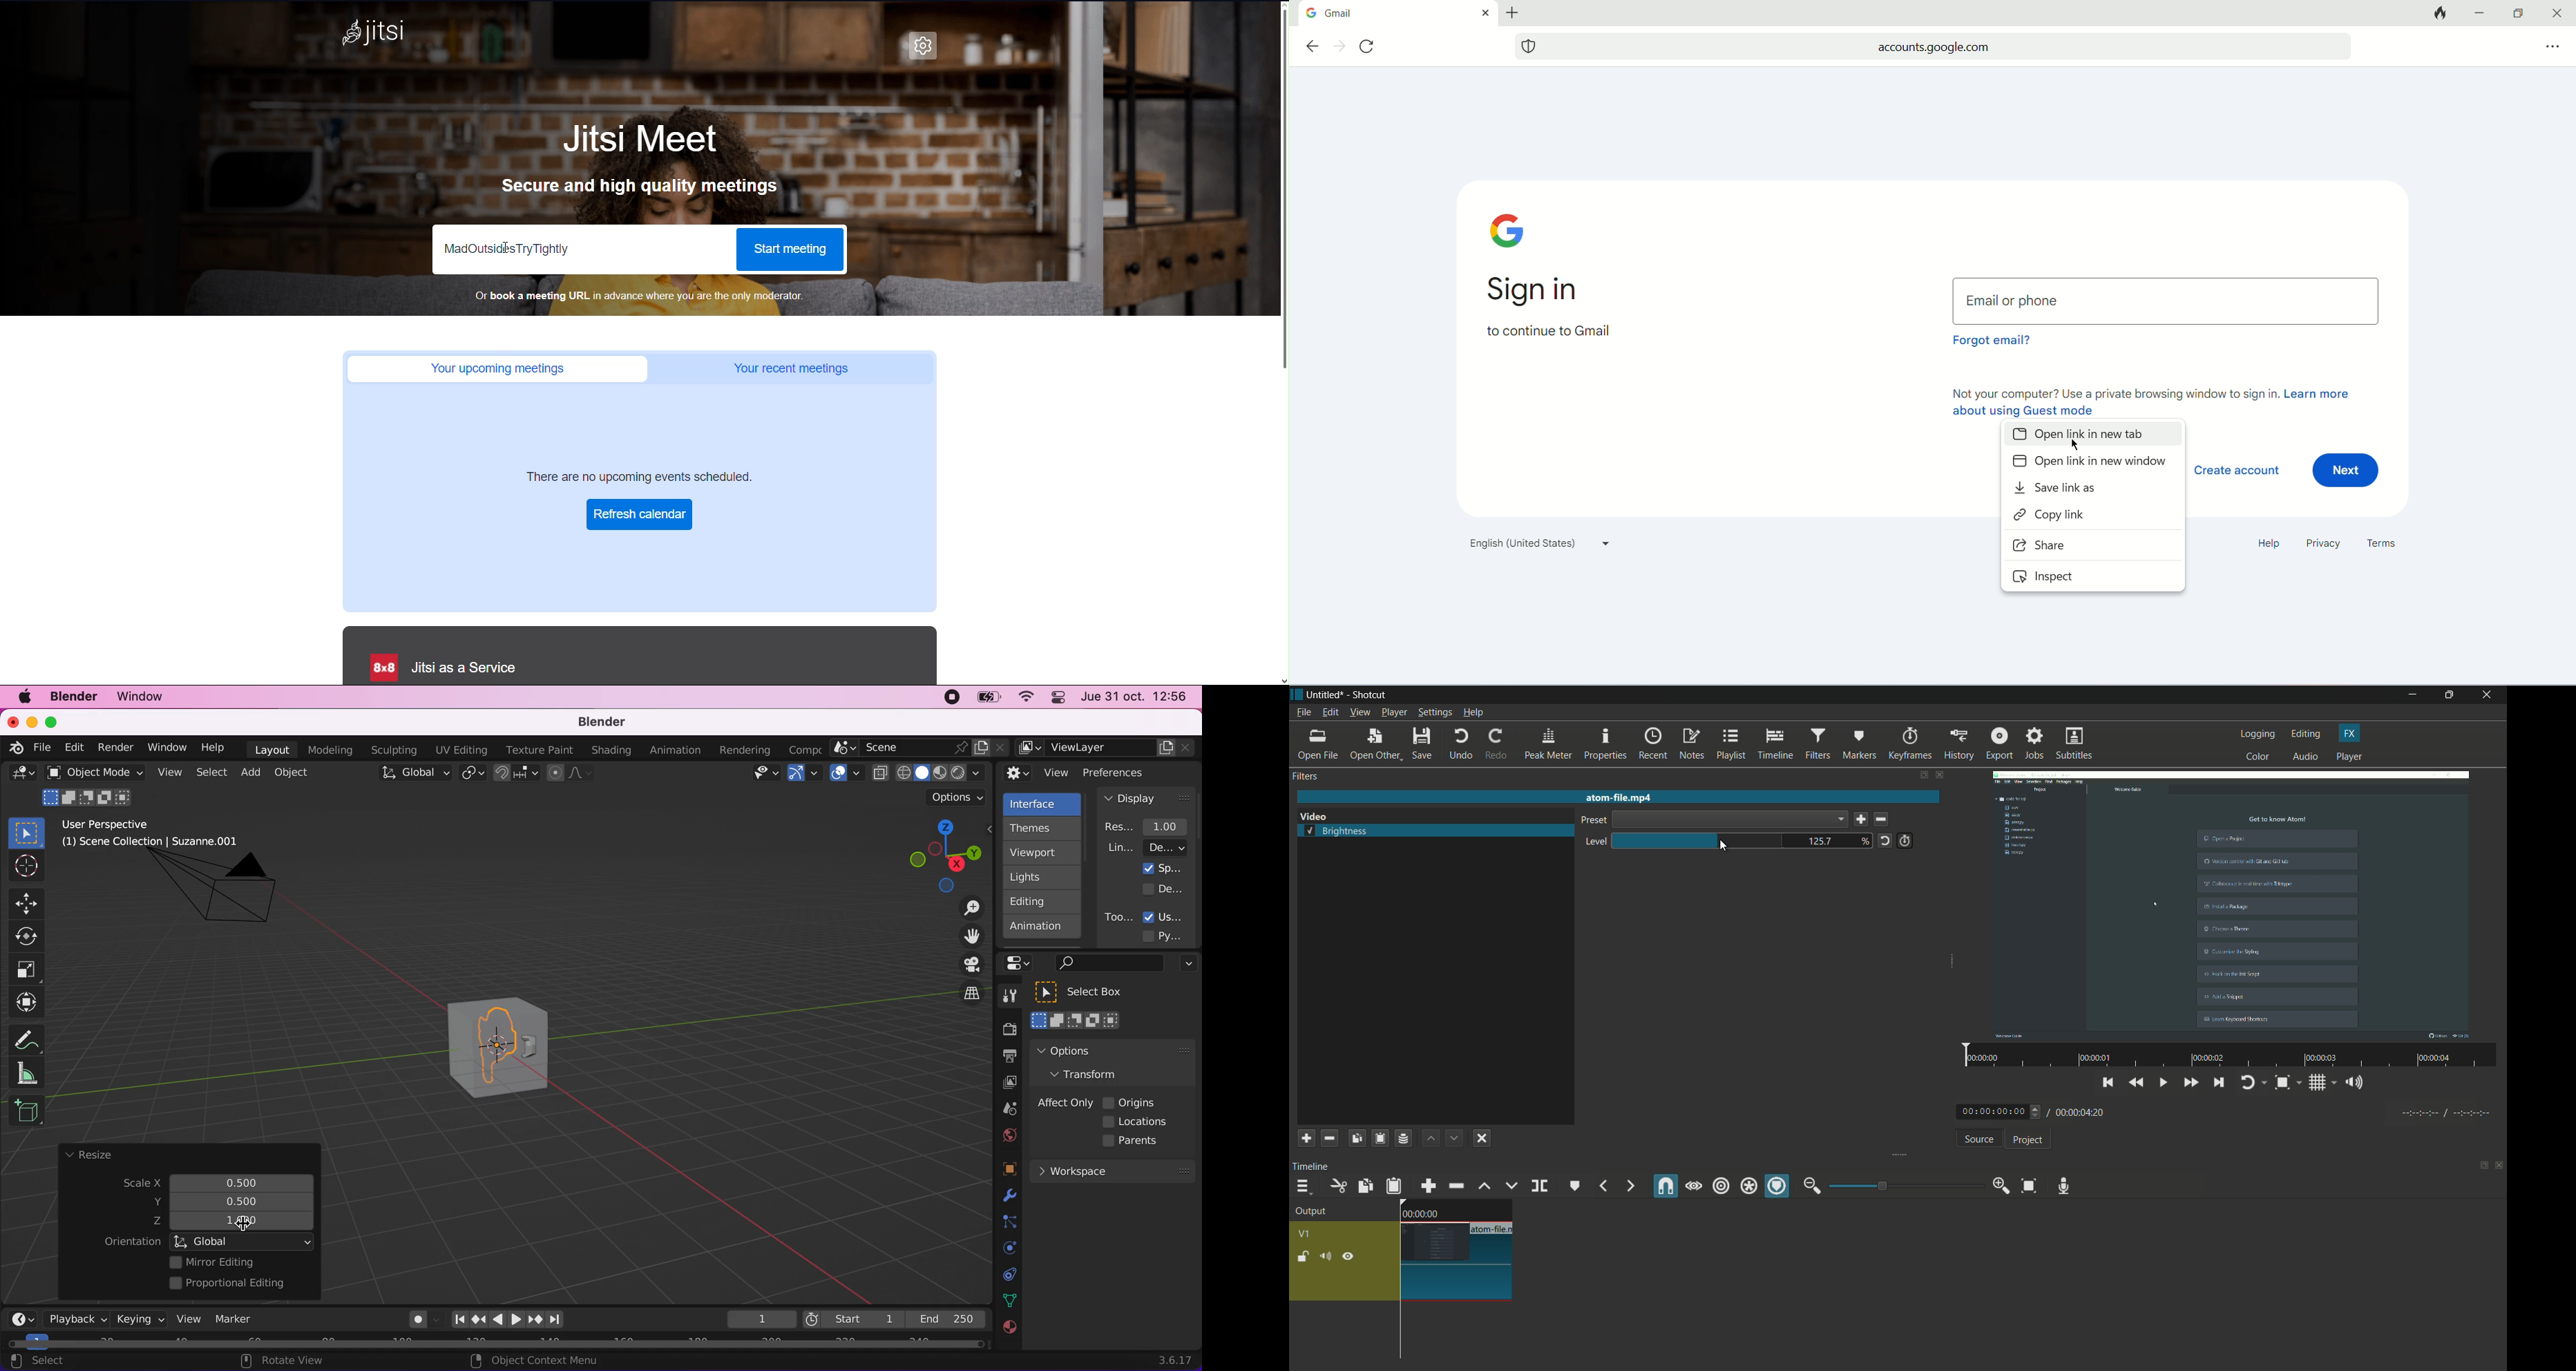 The height and width of the screenshot is (1372, 2576). What do you see at coordinates (1395, 712) in the screenshot?
I see `player menu` at bounding box center [1395, 712].